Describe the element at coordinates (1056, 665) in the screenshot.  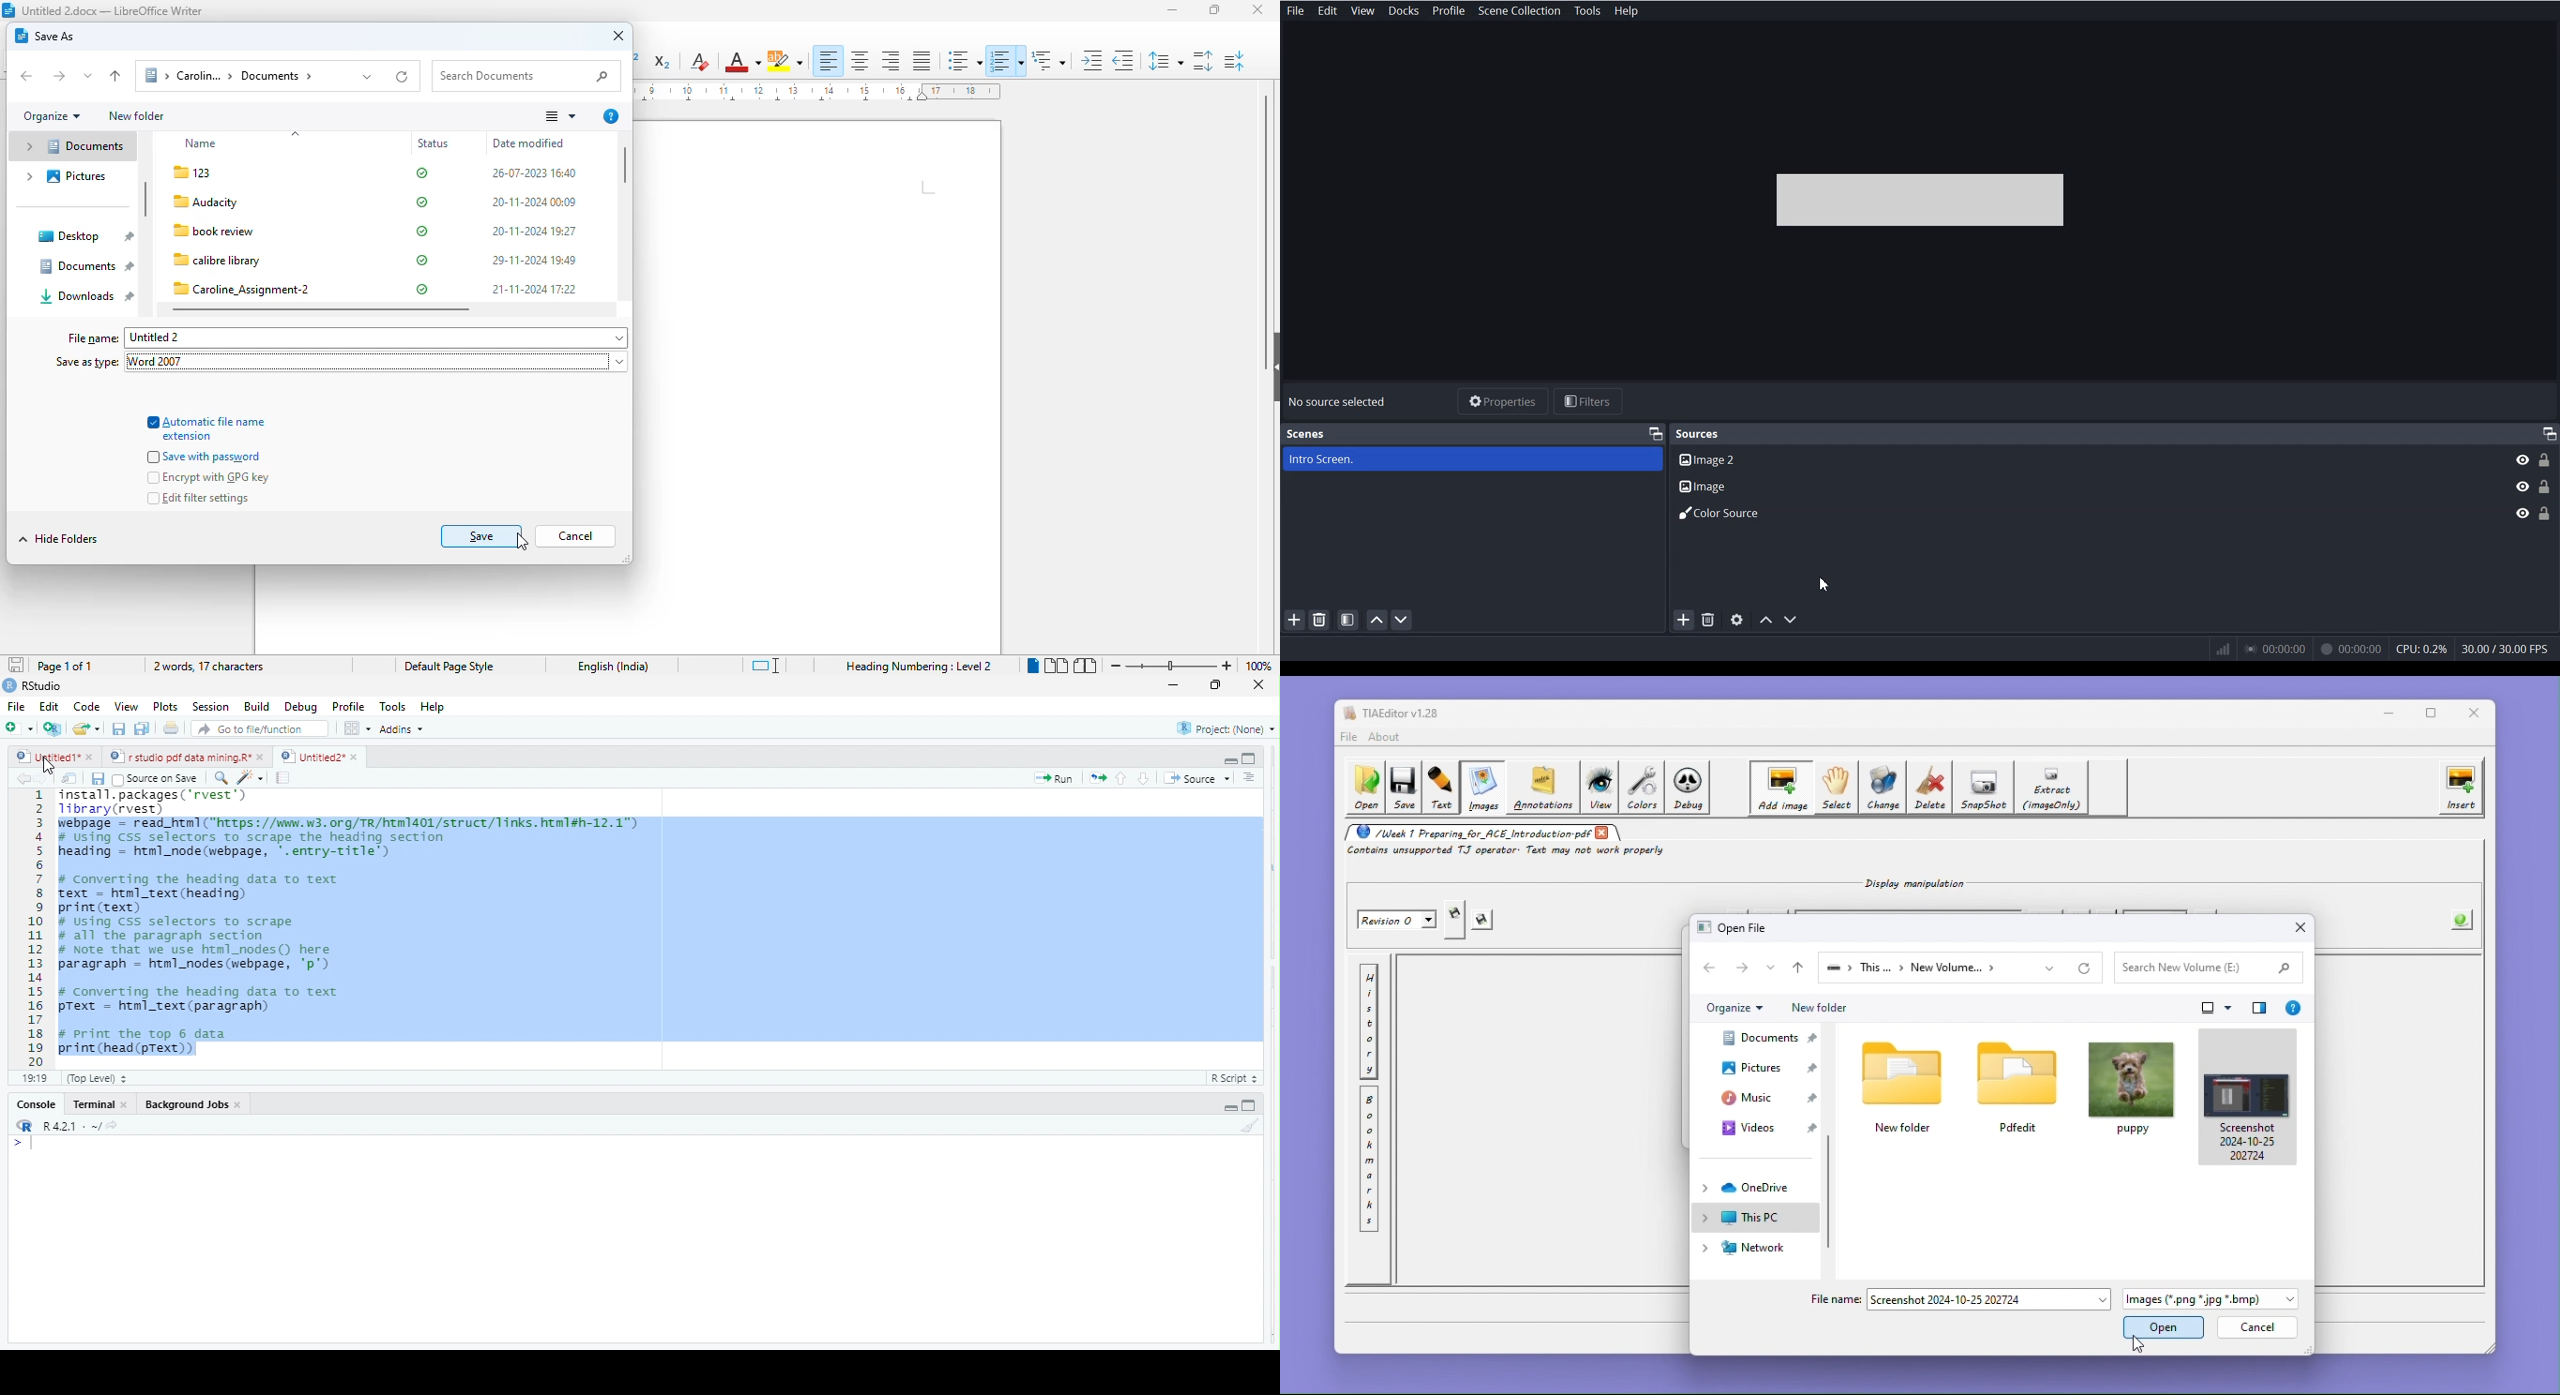
I see `multi-page view` at that location.